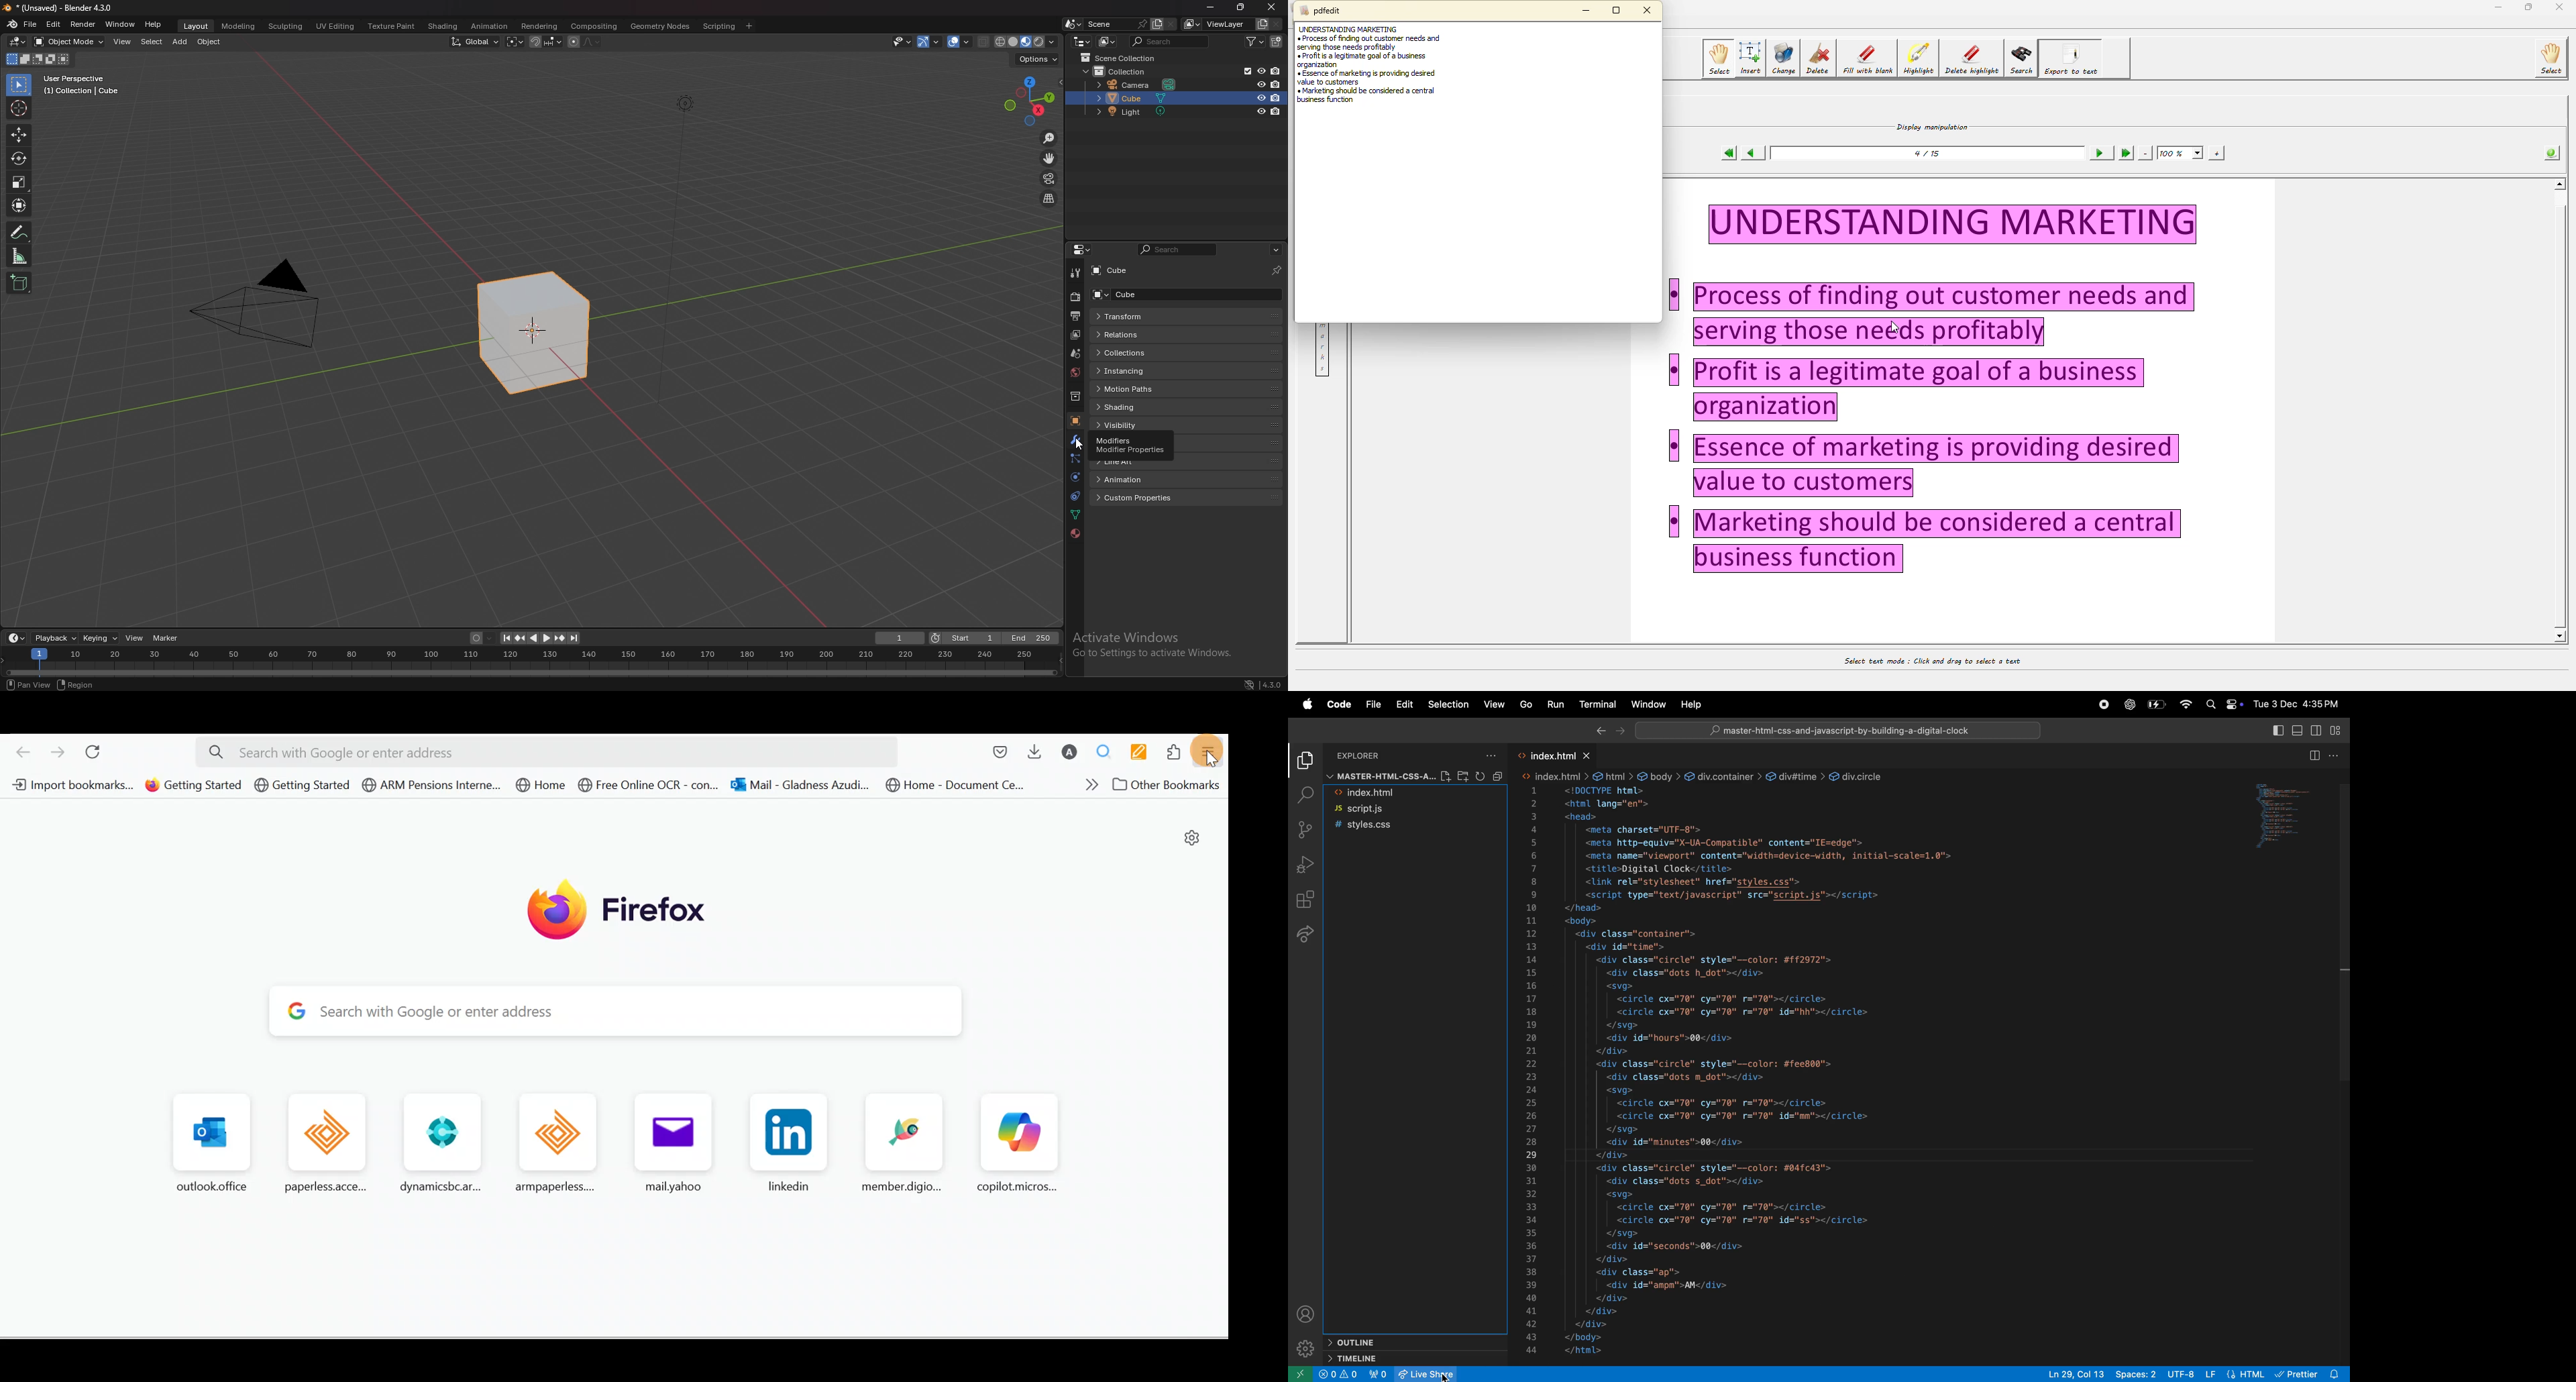  I want to click on disable in renders, so click(1276, 85).